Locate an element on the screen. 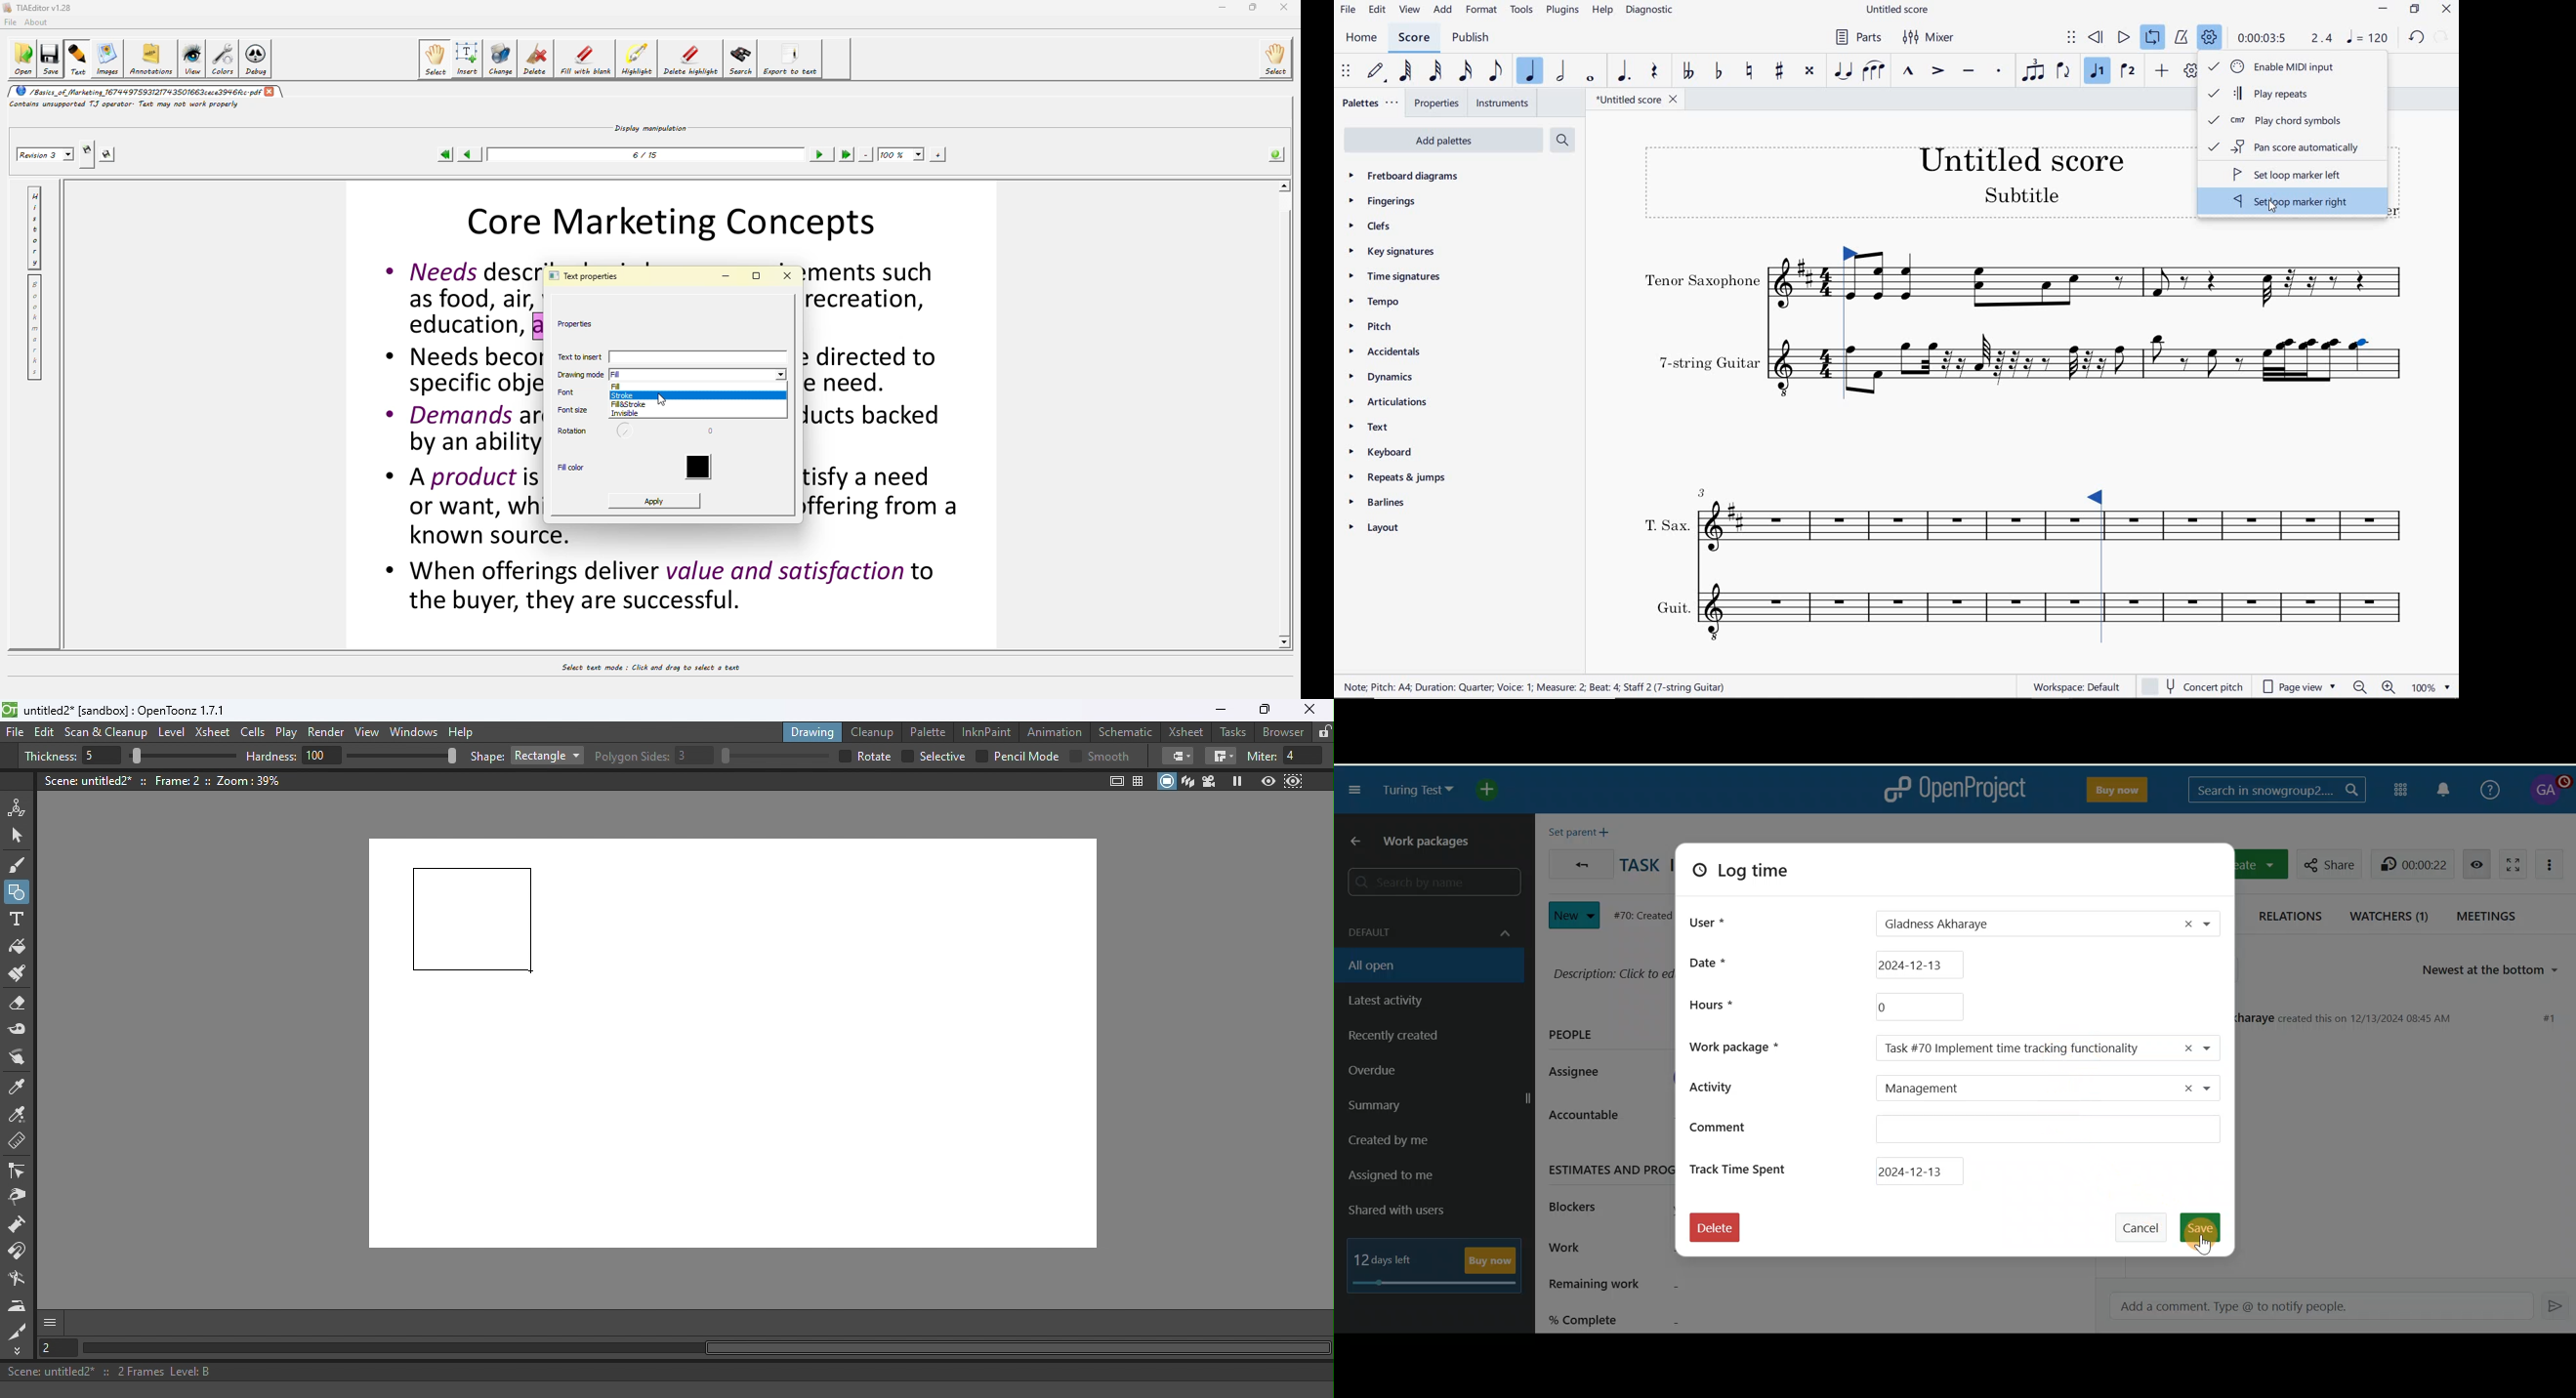 The width and height of the screenshot is (2576, 1400). Rectangle  is located at coordinates (547, 756).